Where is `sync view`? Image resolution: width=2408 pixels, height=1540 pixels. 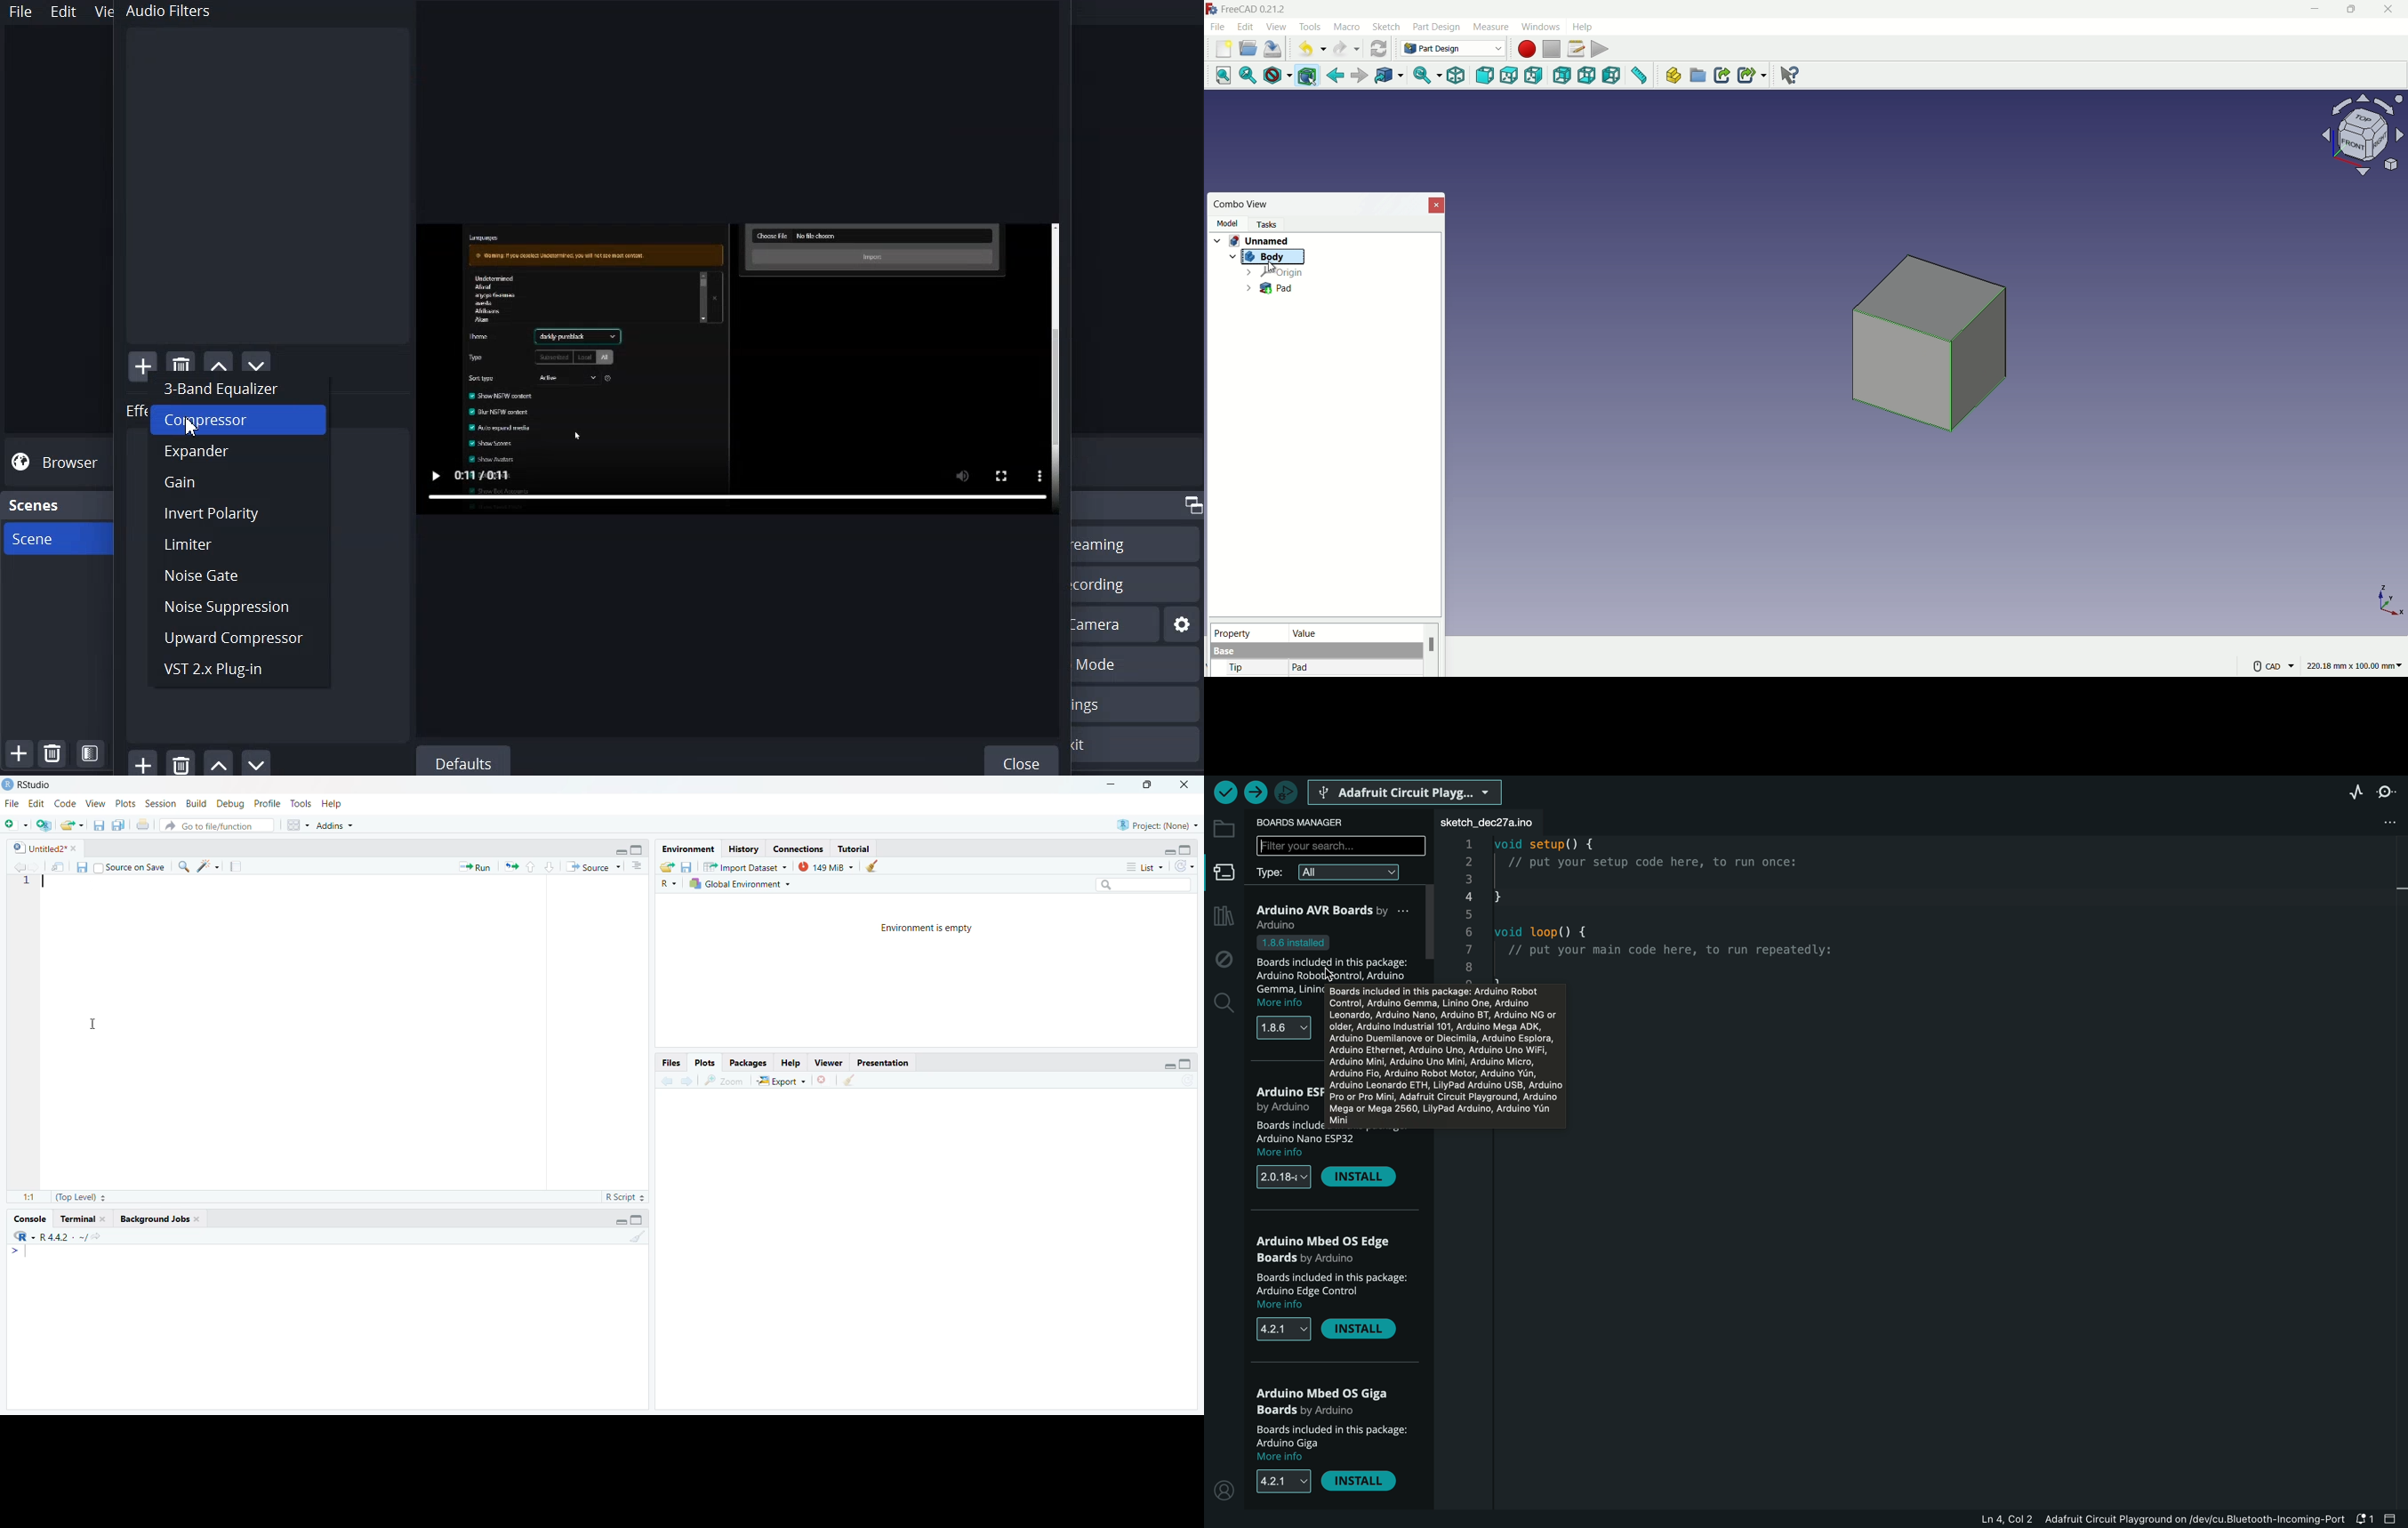 sync view is located at coordinates (1422, 77).